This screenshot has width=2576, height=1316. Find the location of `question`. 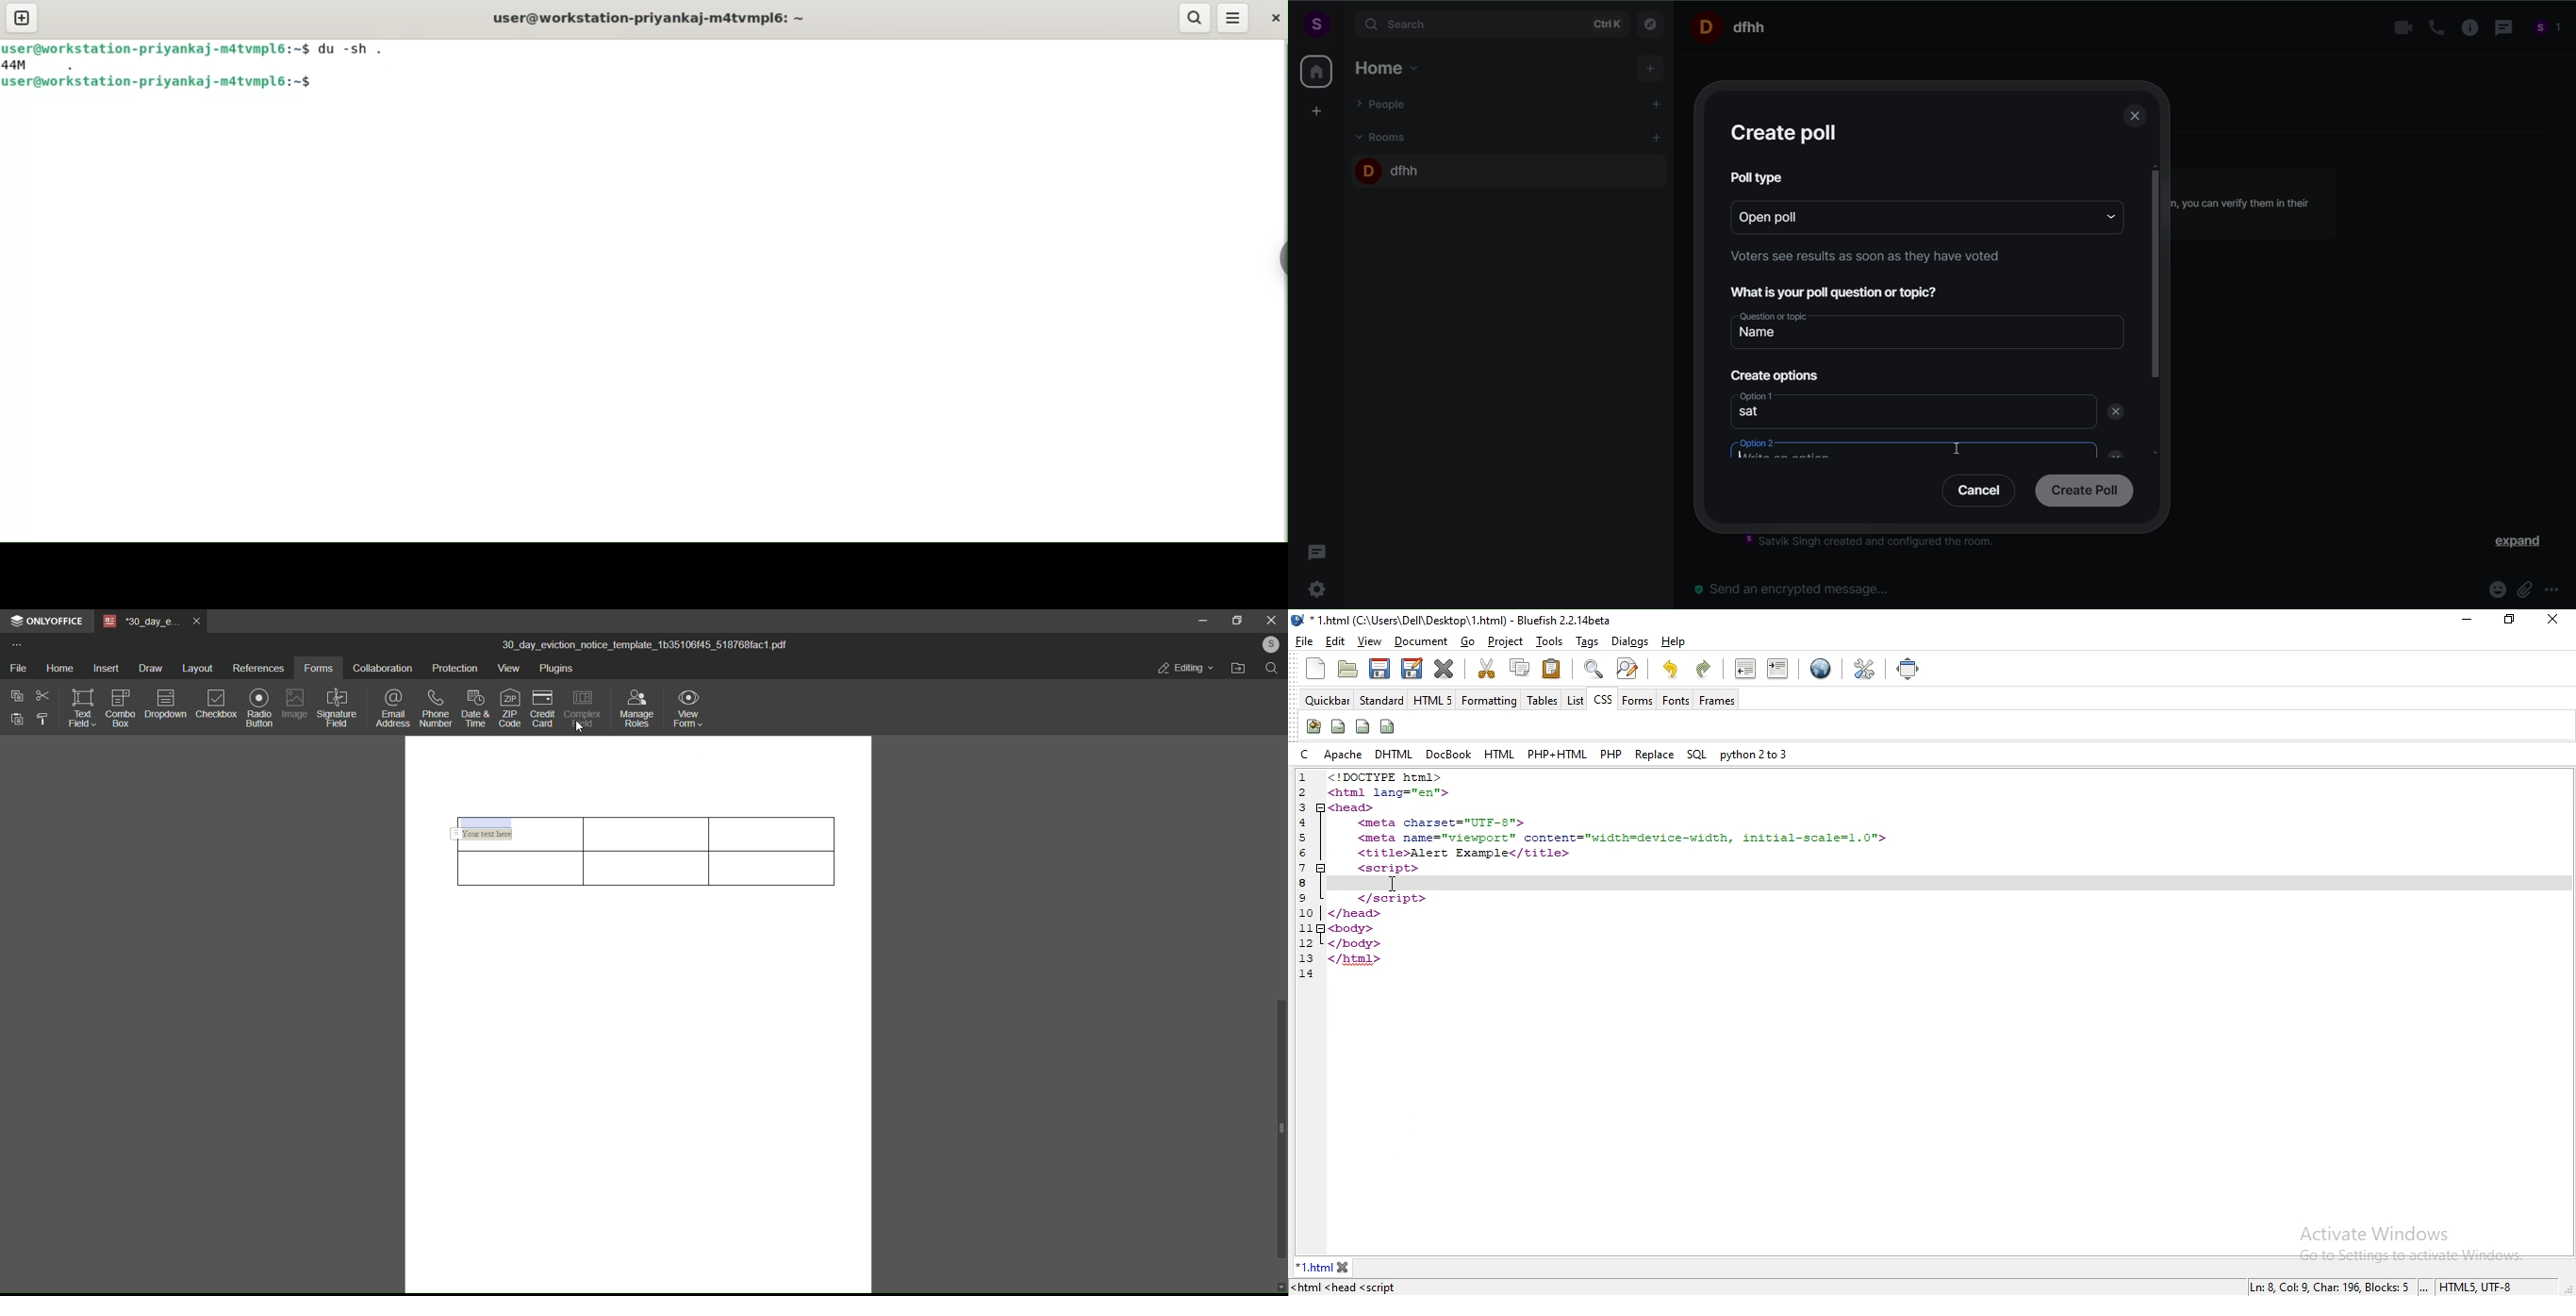

question is located at coordinates (1843, 291).